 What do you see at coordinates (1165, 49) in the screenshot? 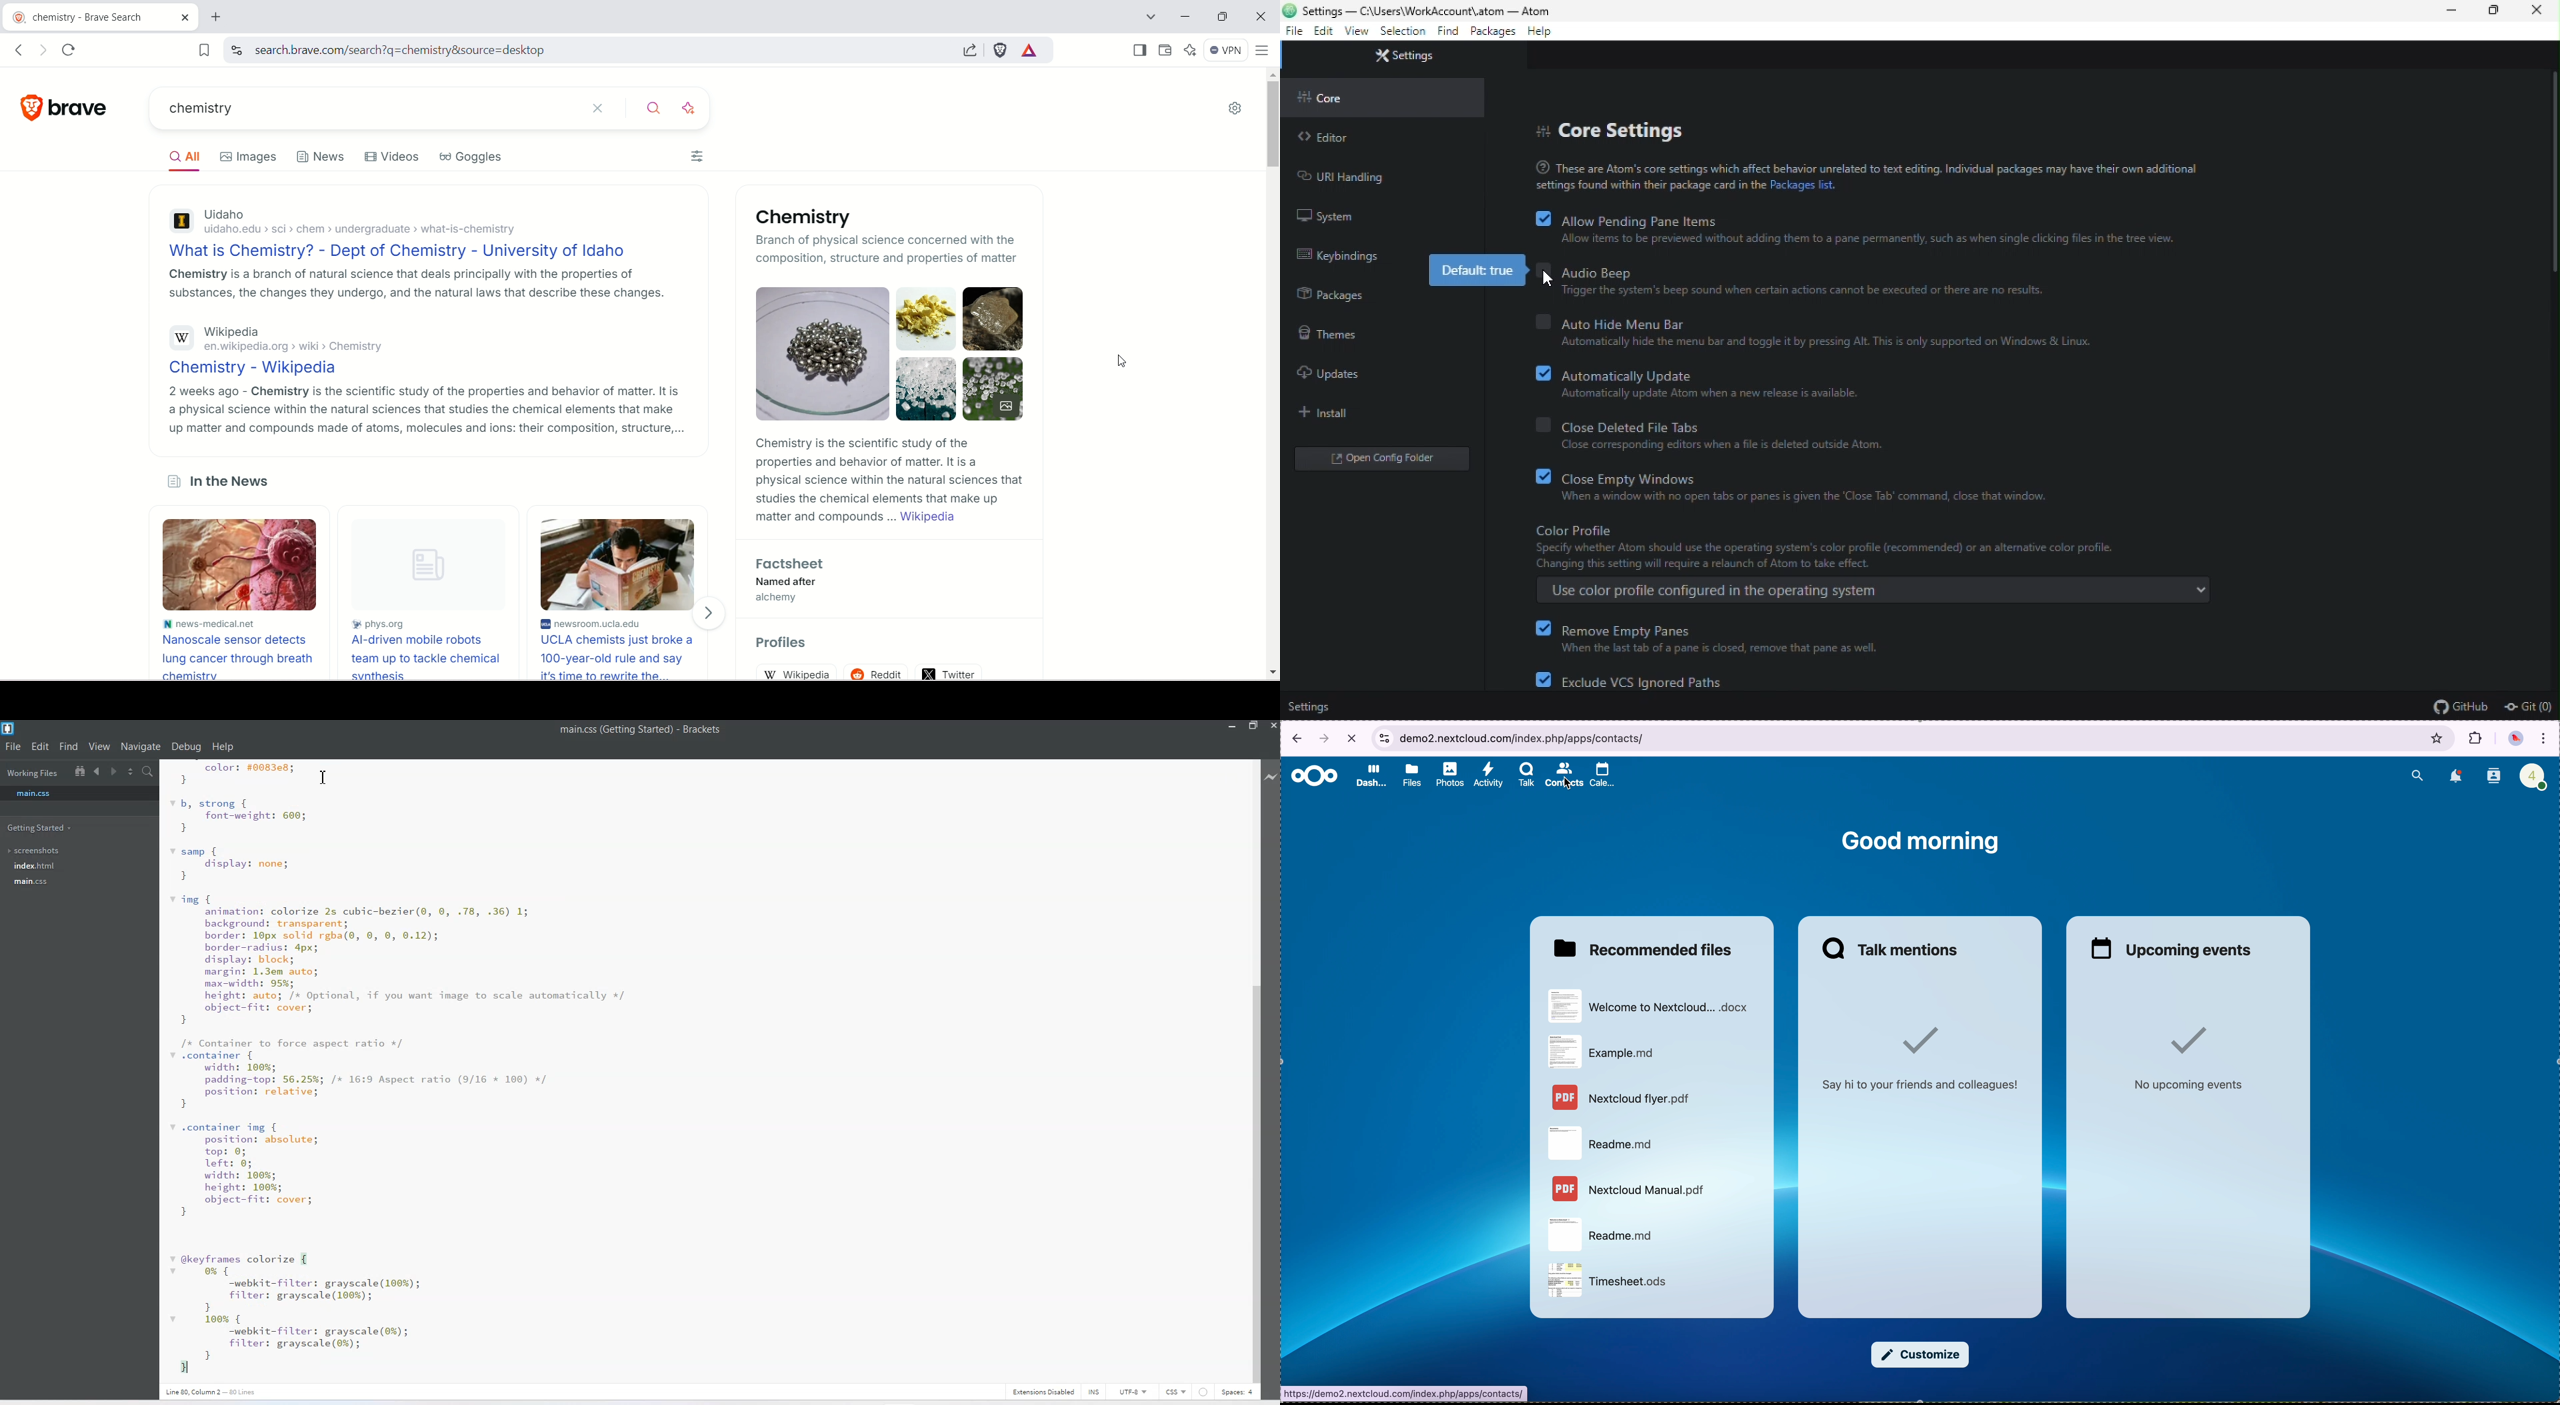
I see `wallet` at bounding box center [1165, 49].